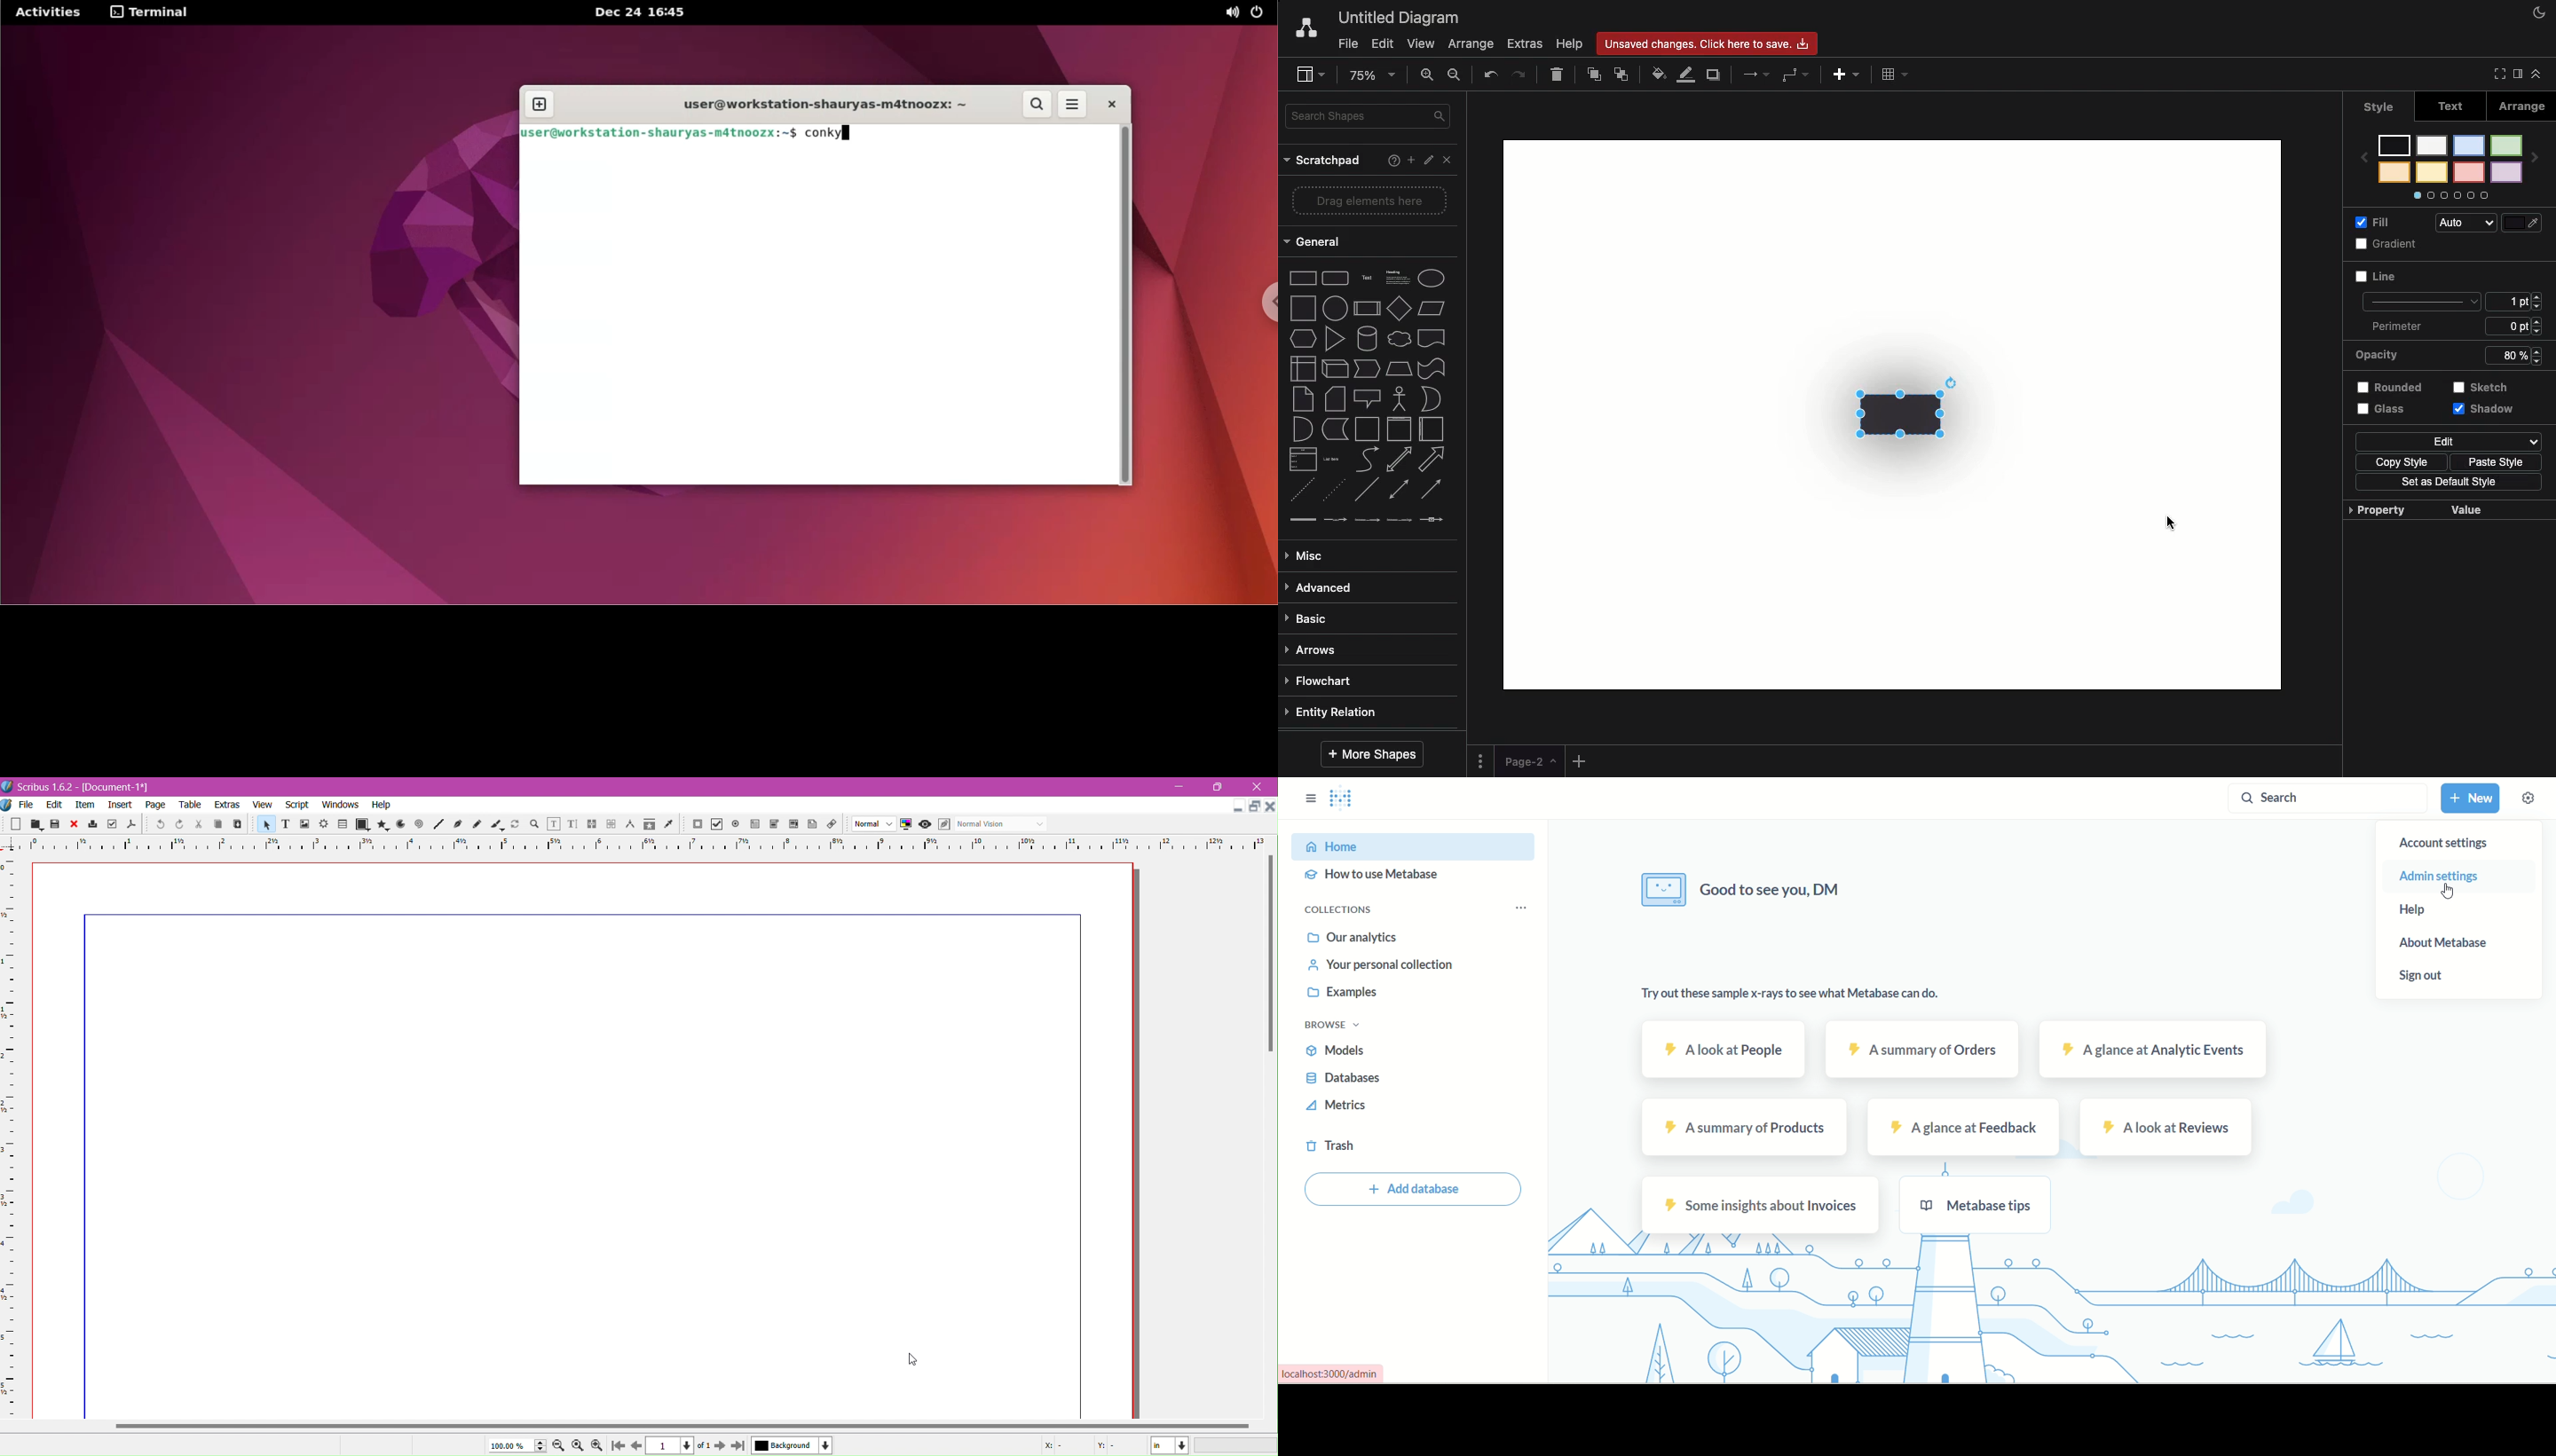 Image resolution: width=2576 pixels, height=1456 pixels. Describe the element at coordinates (1321, 163) in the screenshot. I see `Scratchpad` at that location.